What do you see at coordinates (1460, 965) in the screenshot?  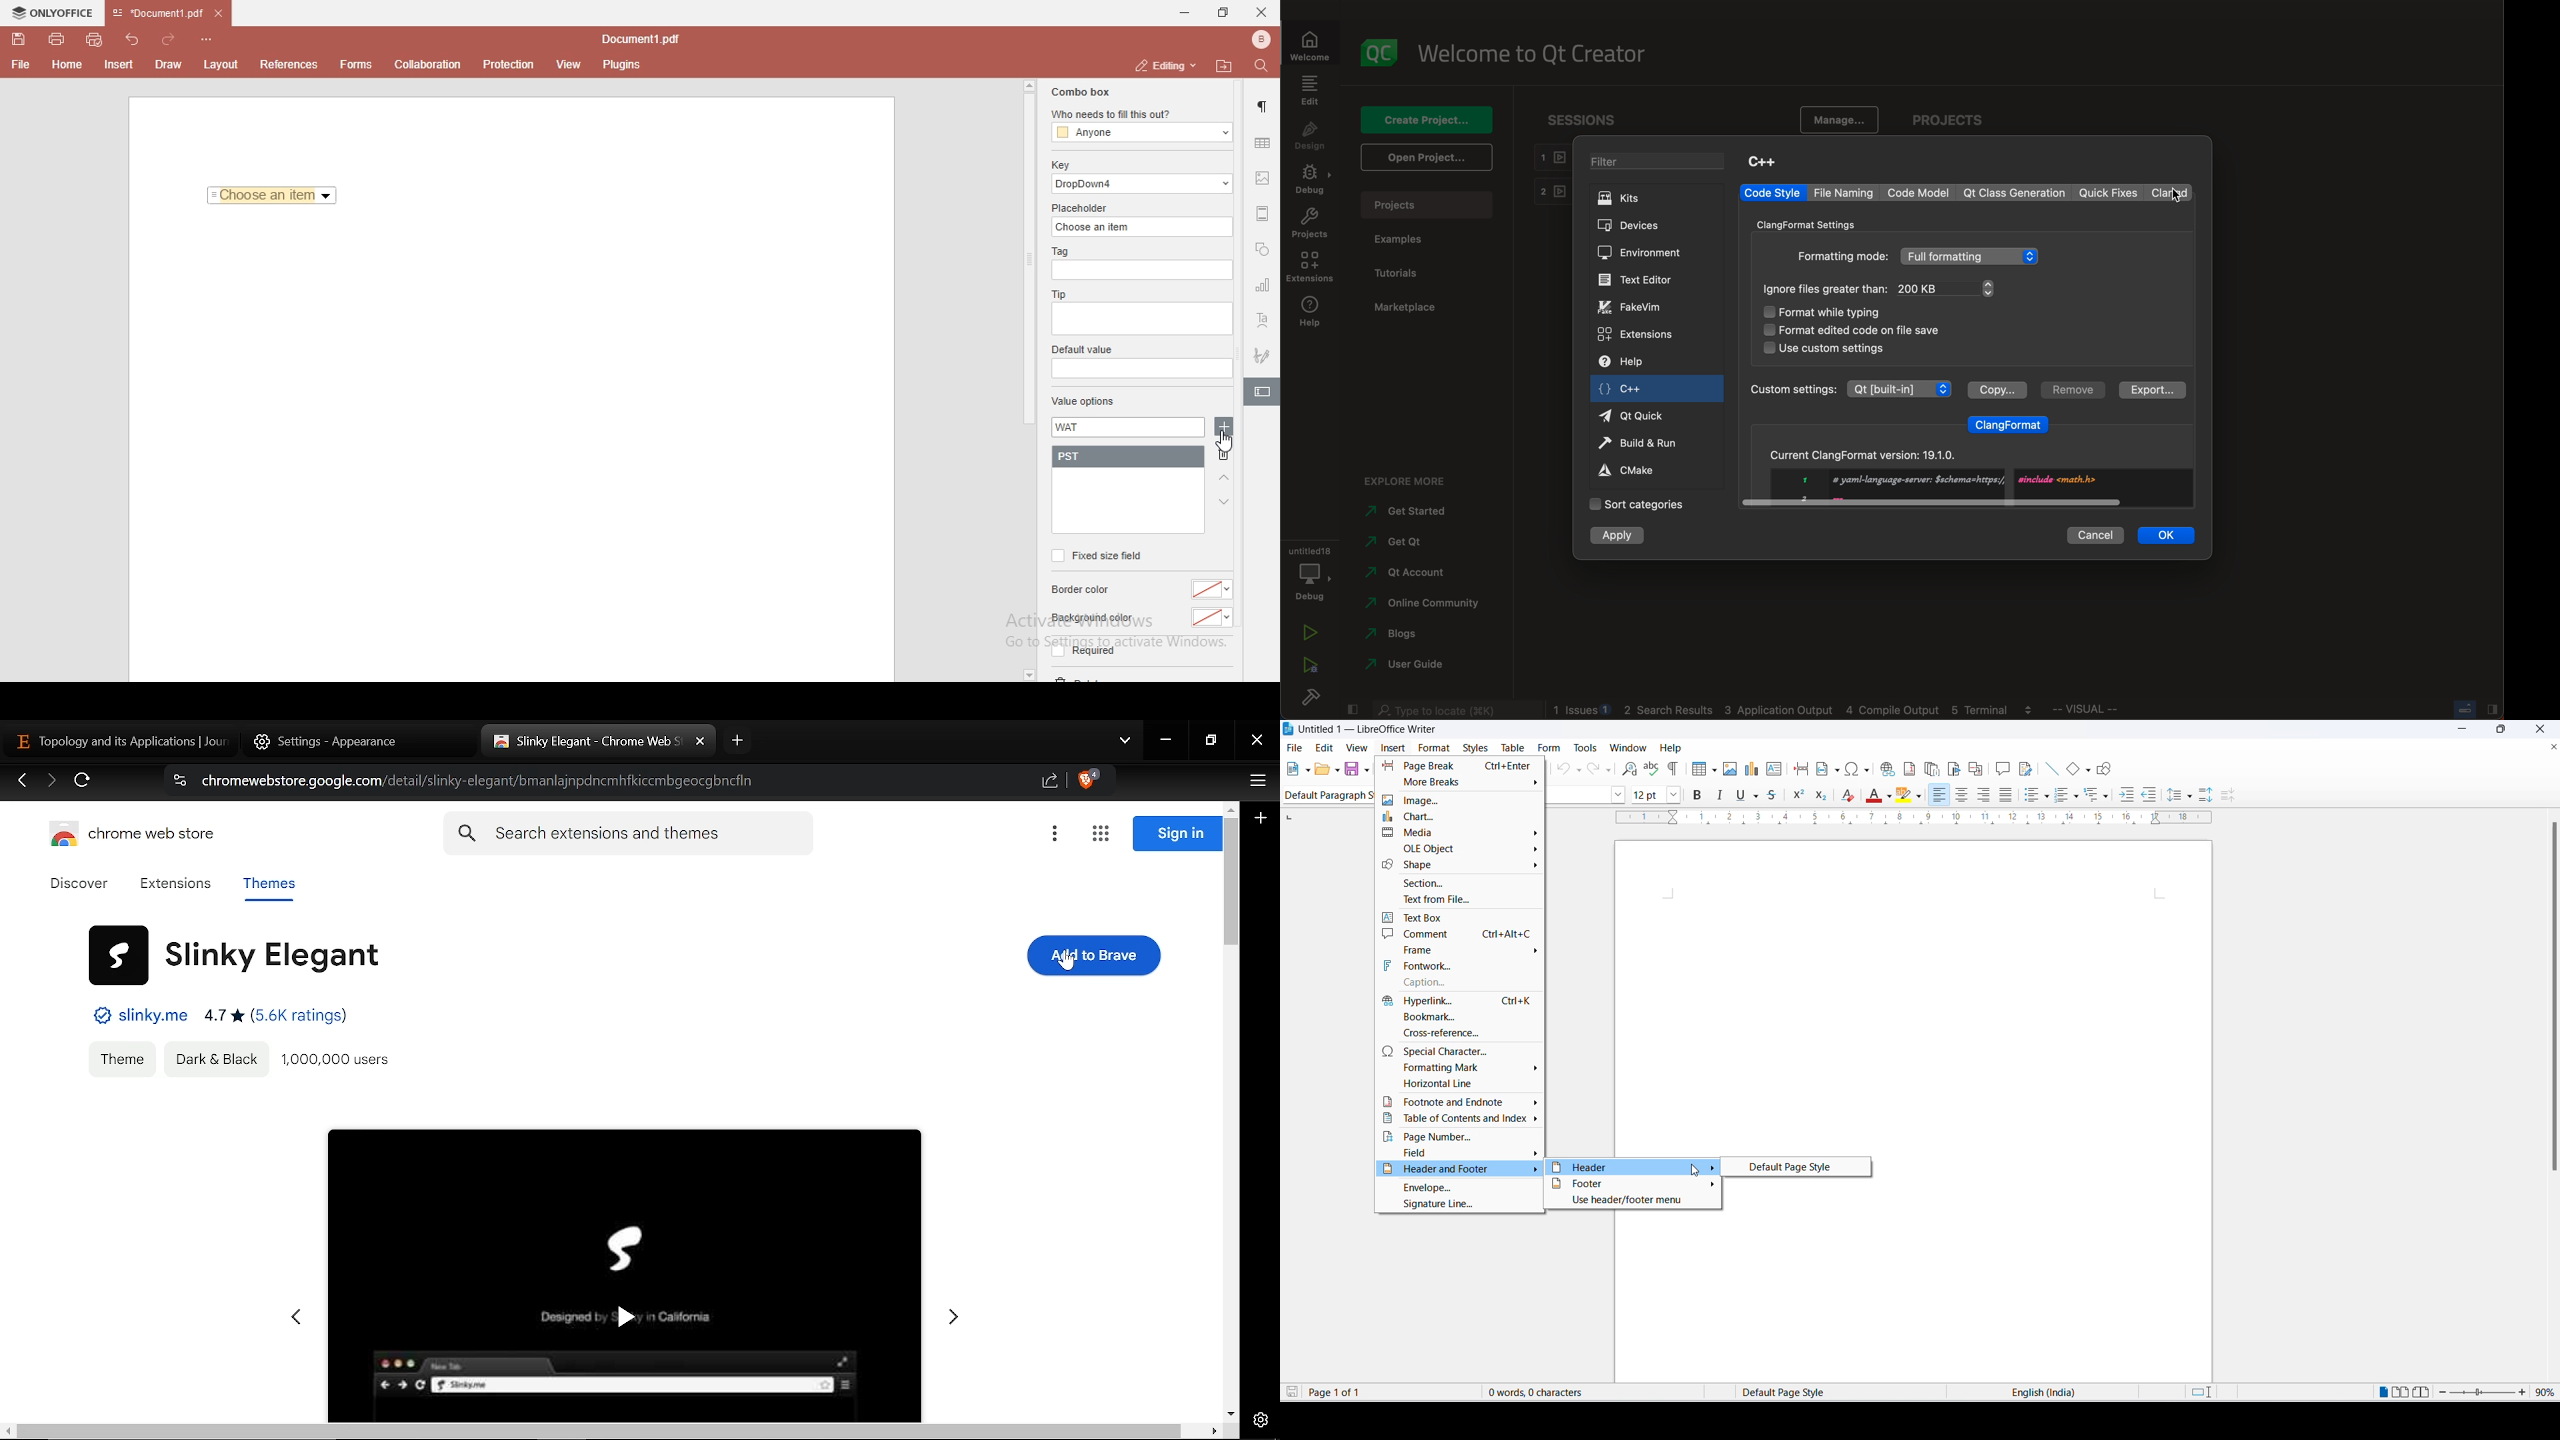 I see `fontwork` at bounding box center [1460, 965].